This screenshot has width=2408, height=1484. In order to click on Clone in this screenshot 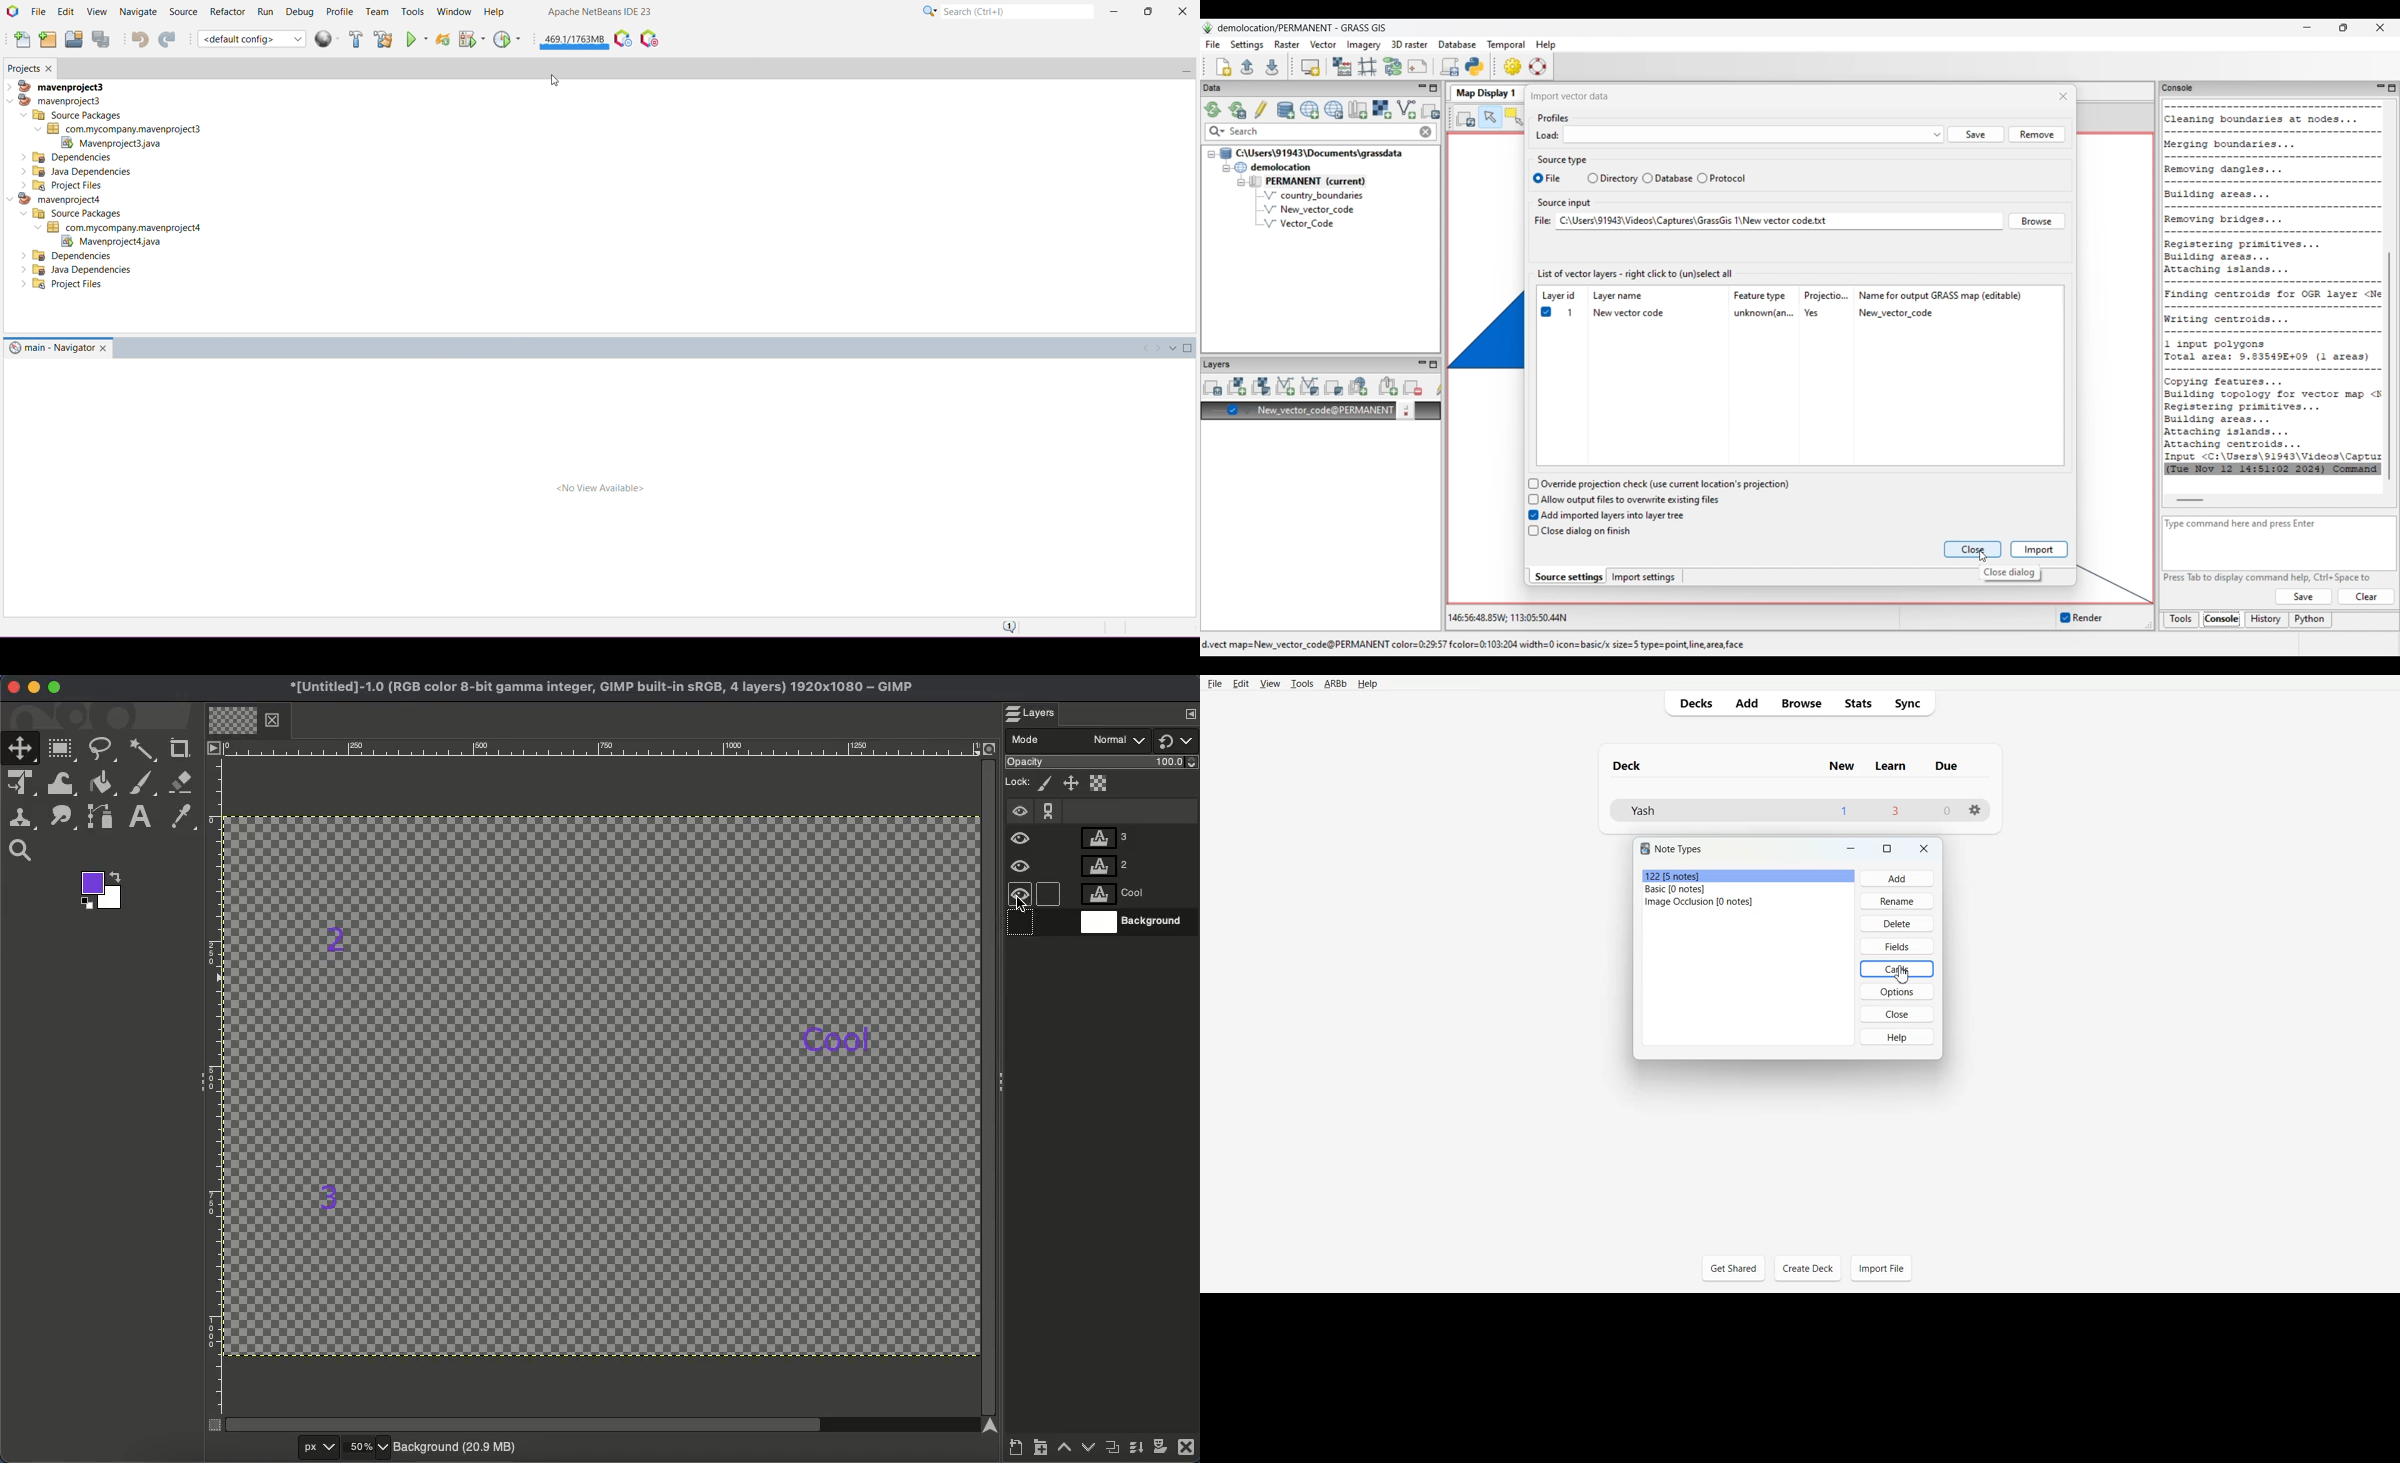, I will do `click(25, 818)`.